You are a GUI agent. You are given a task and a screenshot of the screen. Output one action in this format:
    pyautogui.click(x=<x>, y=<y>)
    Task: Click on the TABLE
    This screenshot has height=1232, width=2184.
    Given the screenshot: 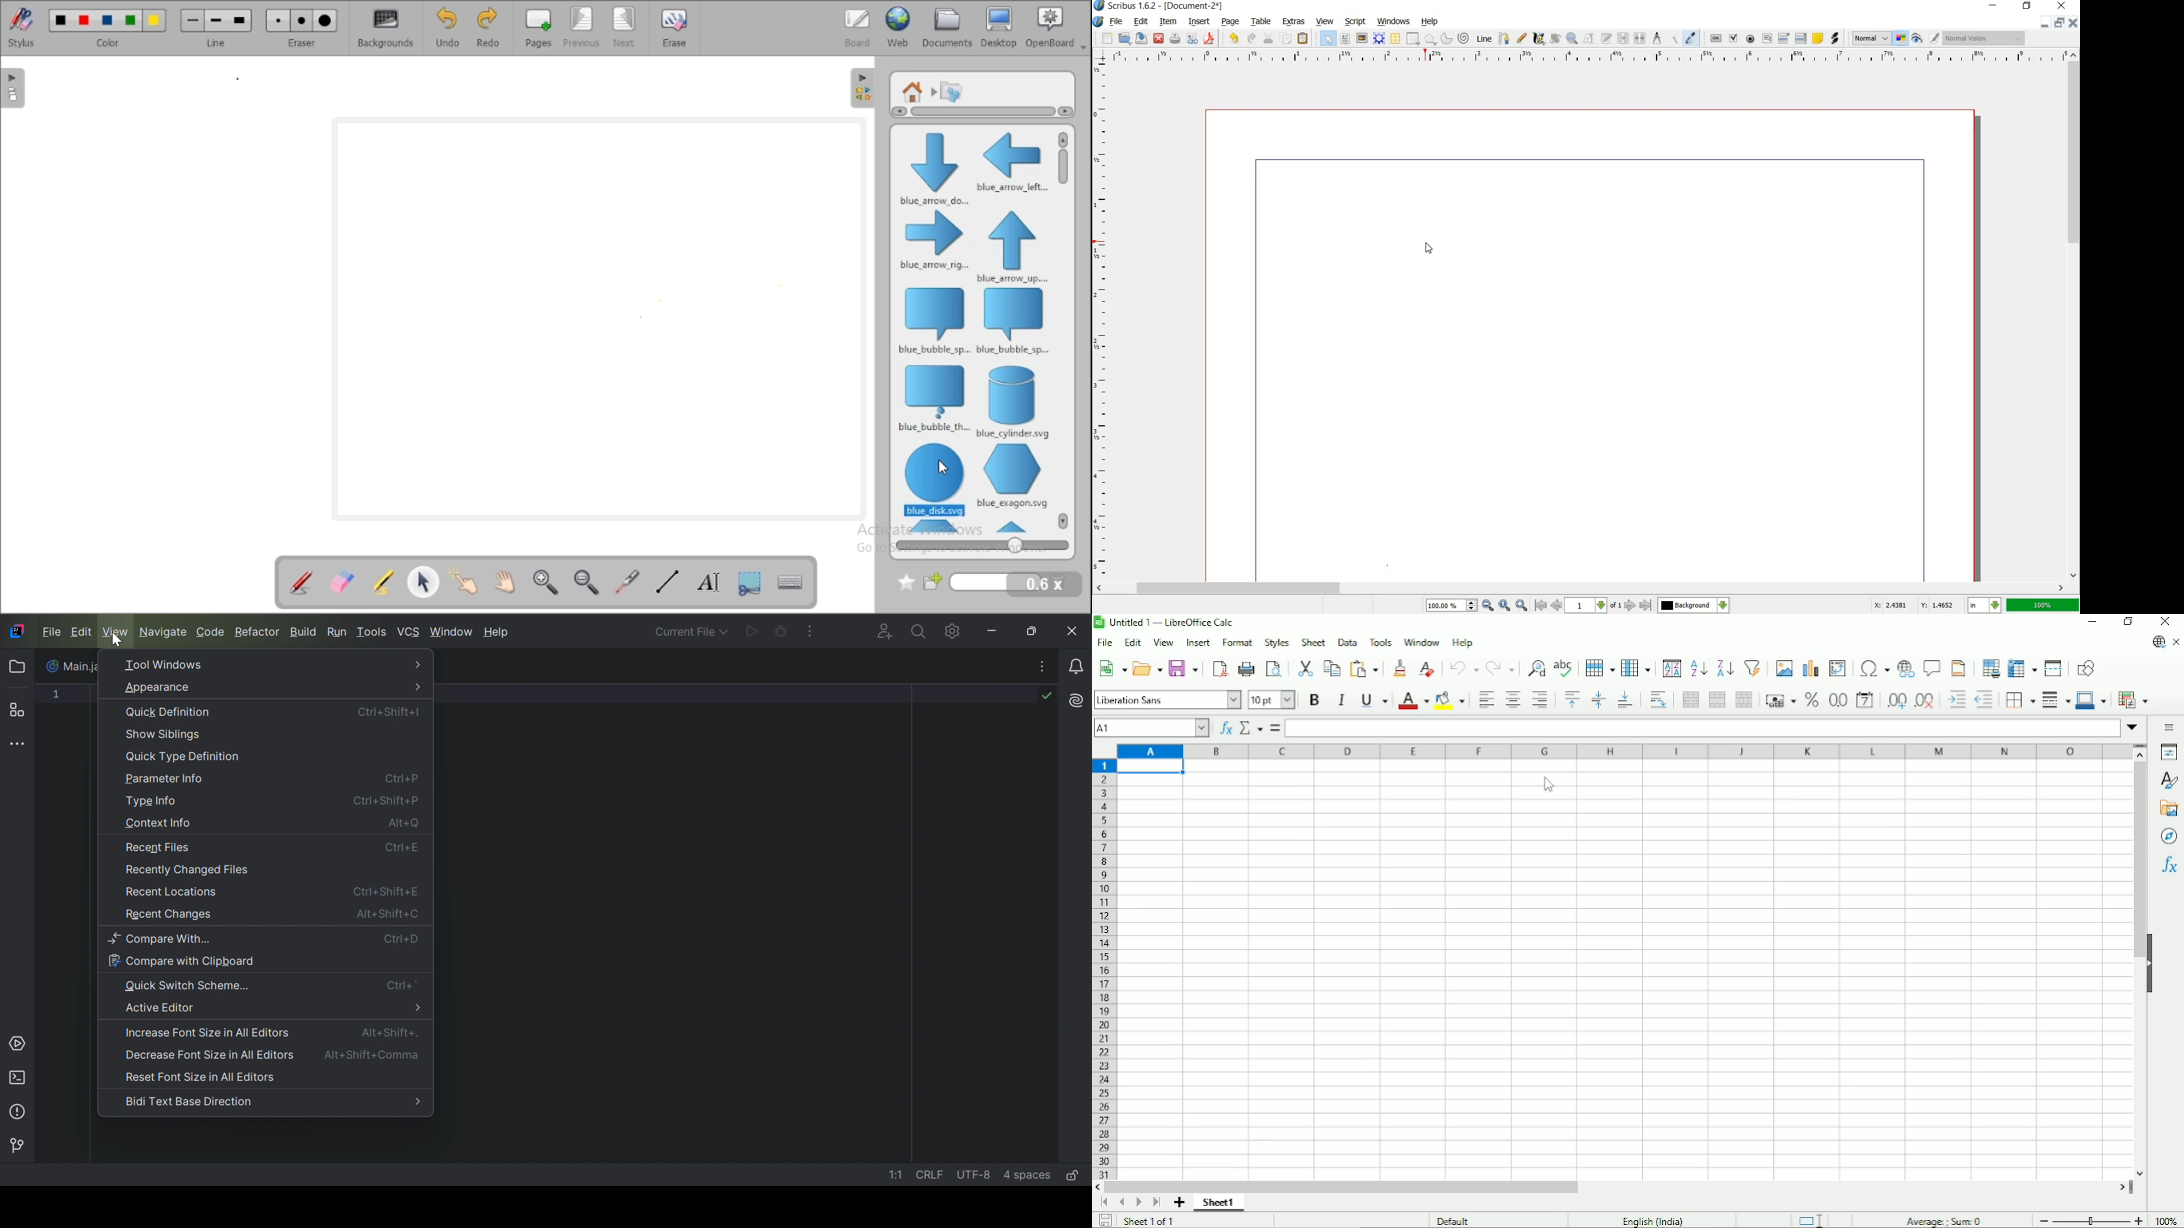 What is the action you would take?
    pyautogui.click(x=1396, y=39)
    